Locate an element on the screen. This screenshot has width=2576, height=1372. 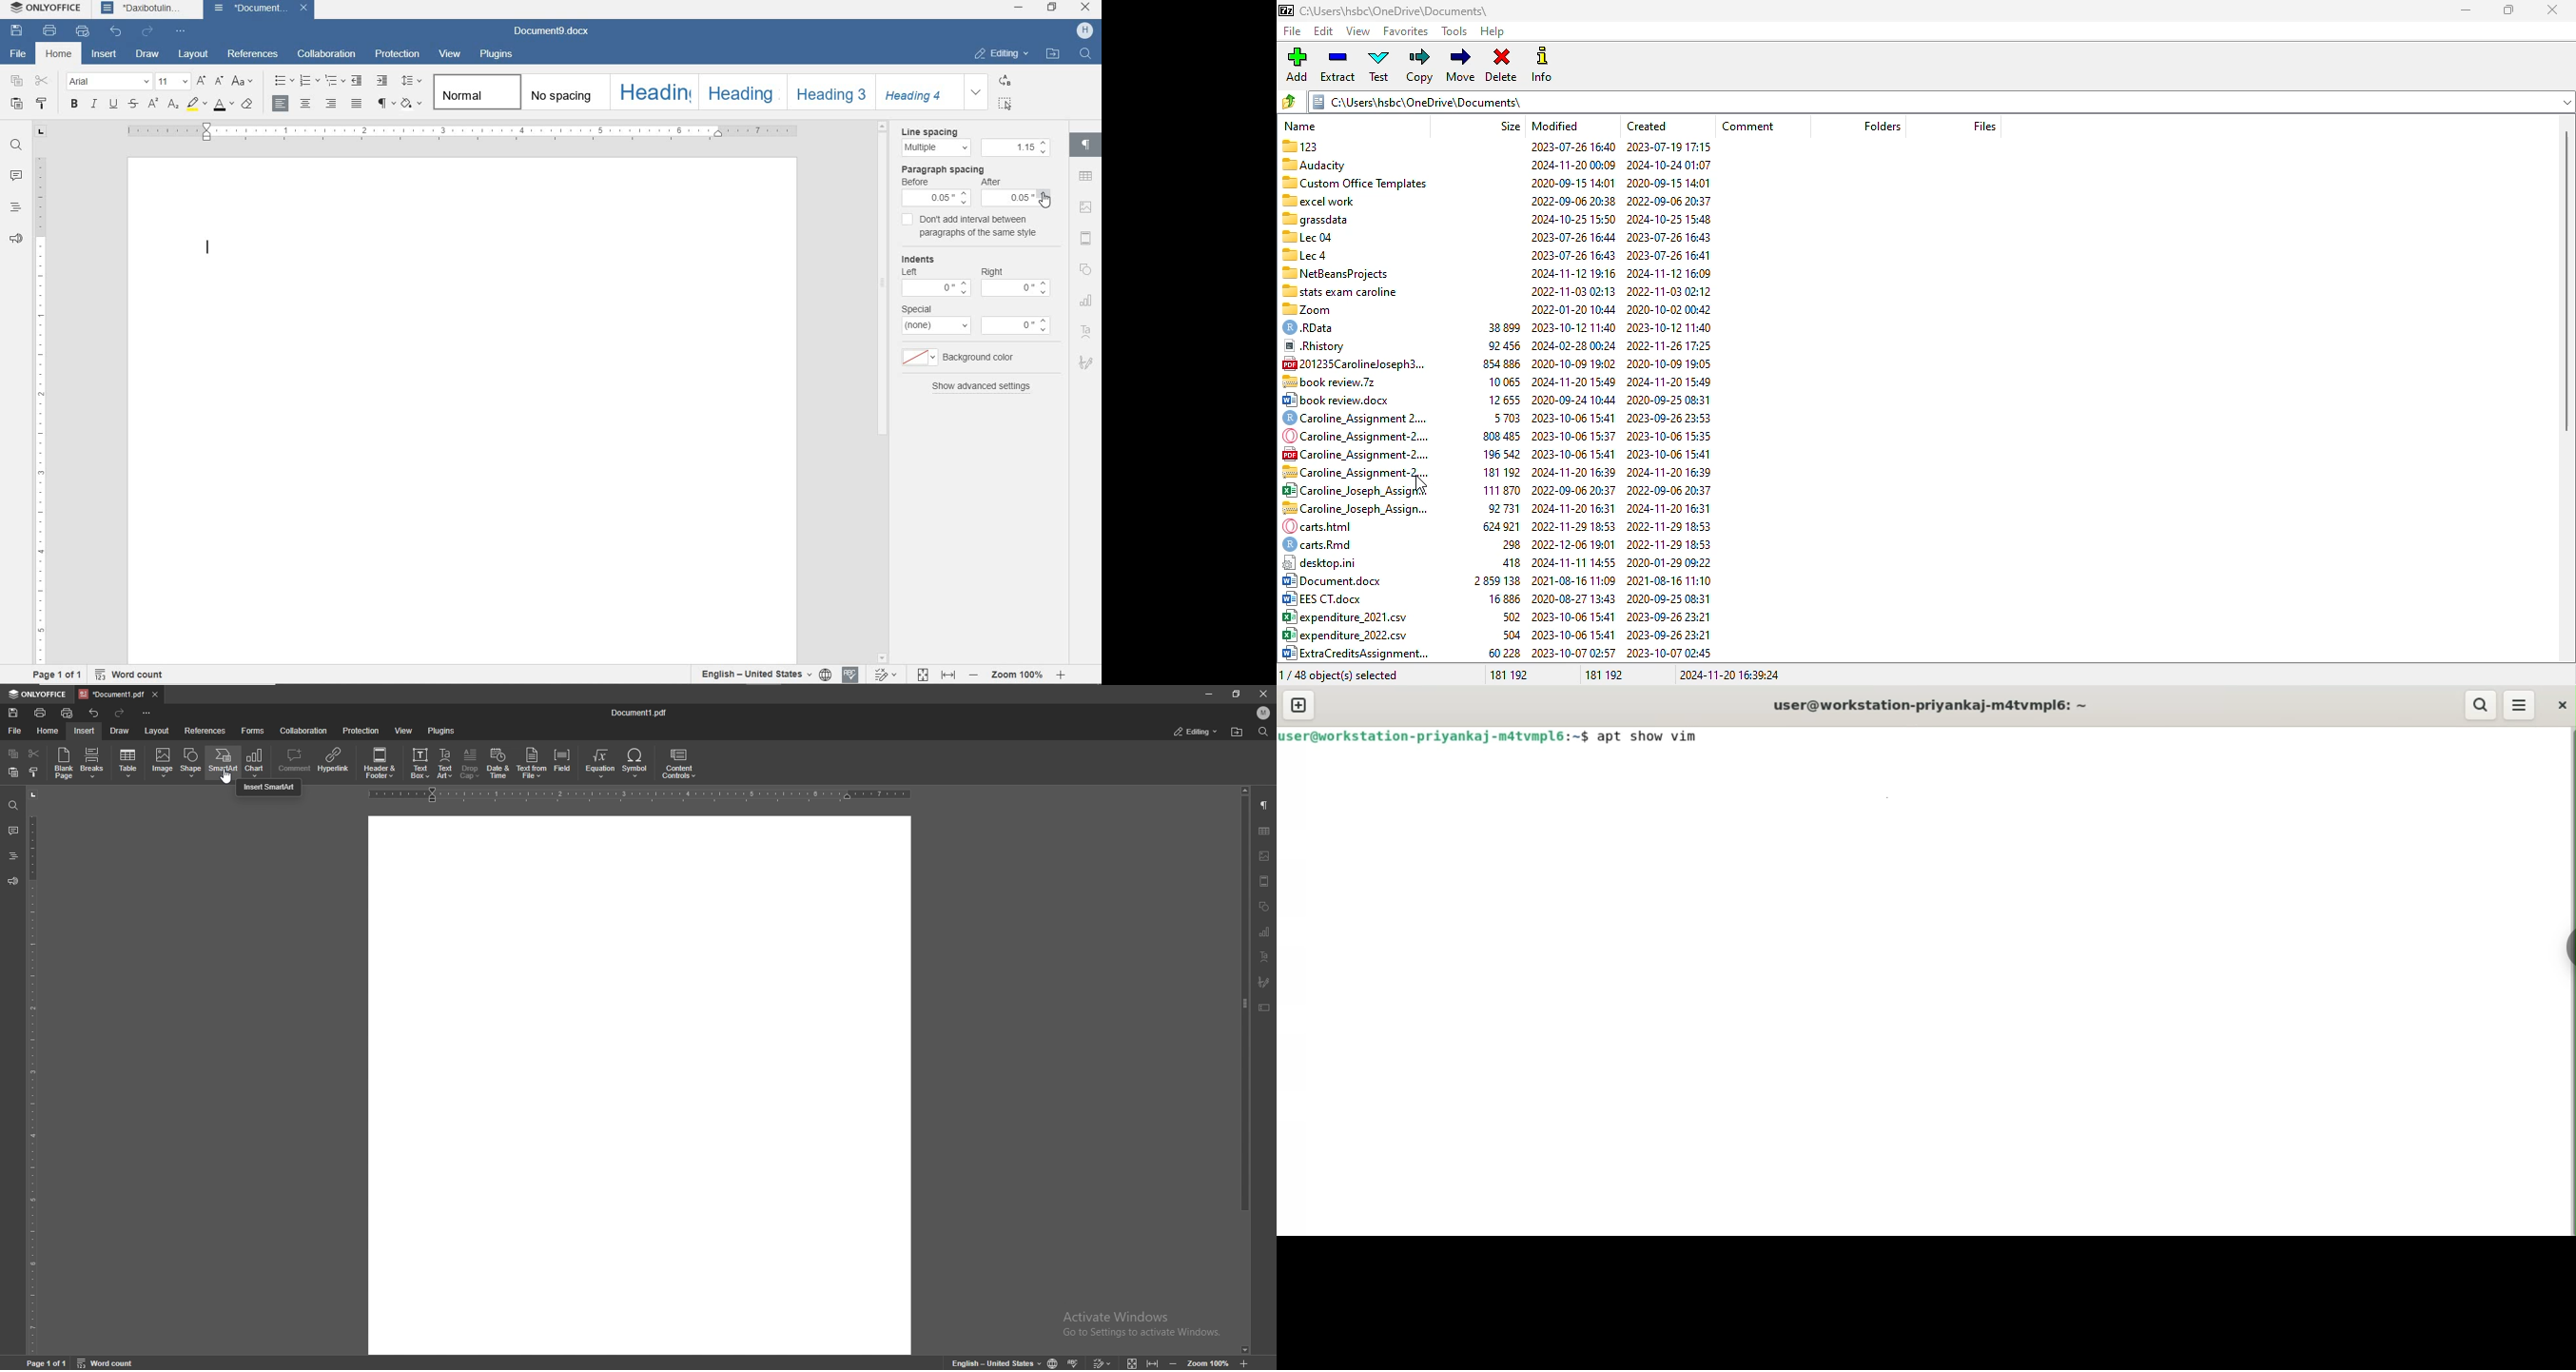
 EES CT.docx 16886 2020-08-27 13:43 2020-09-25 08:31 is located at coordinates (1497, 599).